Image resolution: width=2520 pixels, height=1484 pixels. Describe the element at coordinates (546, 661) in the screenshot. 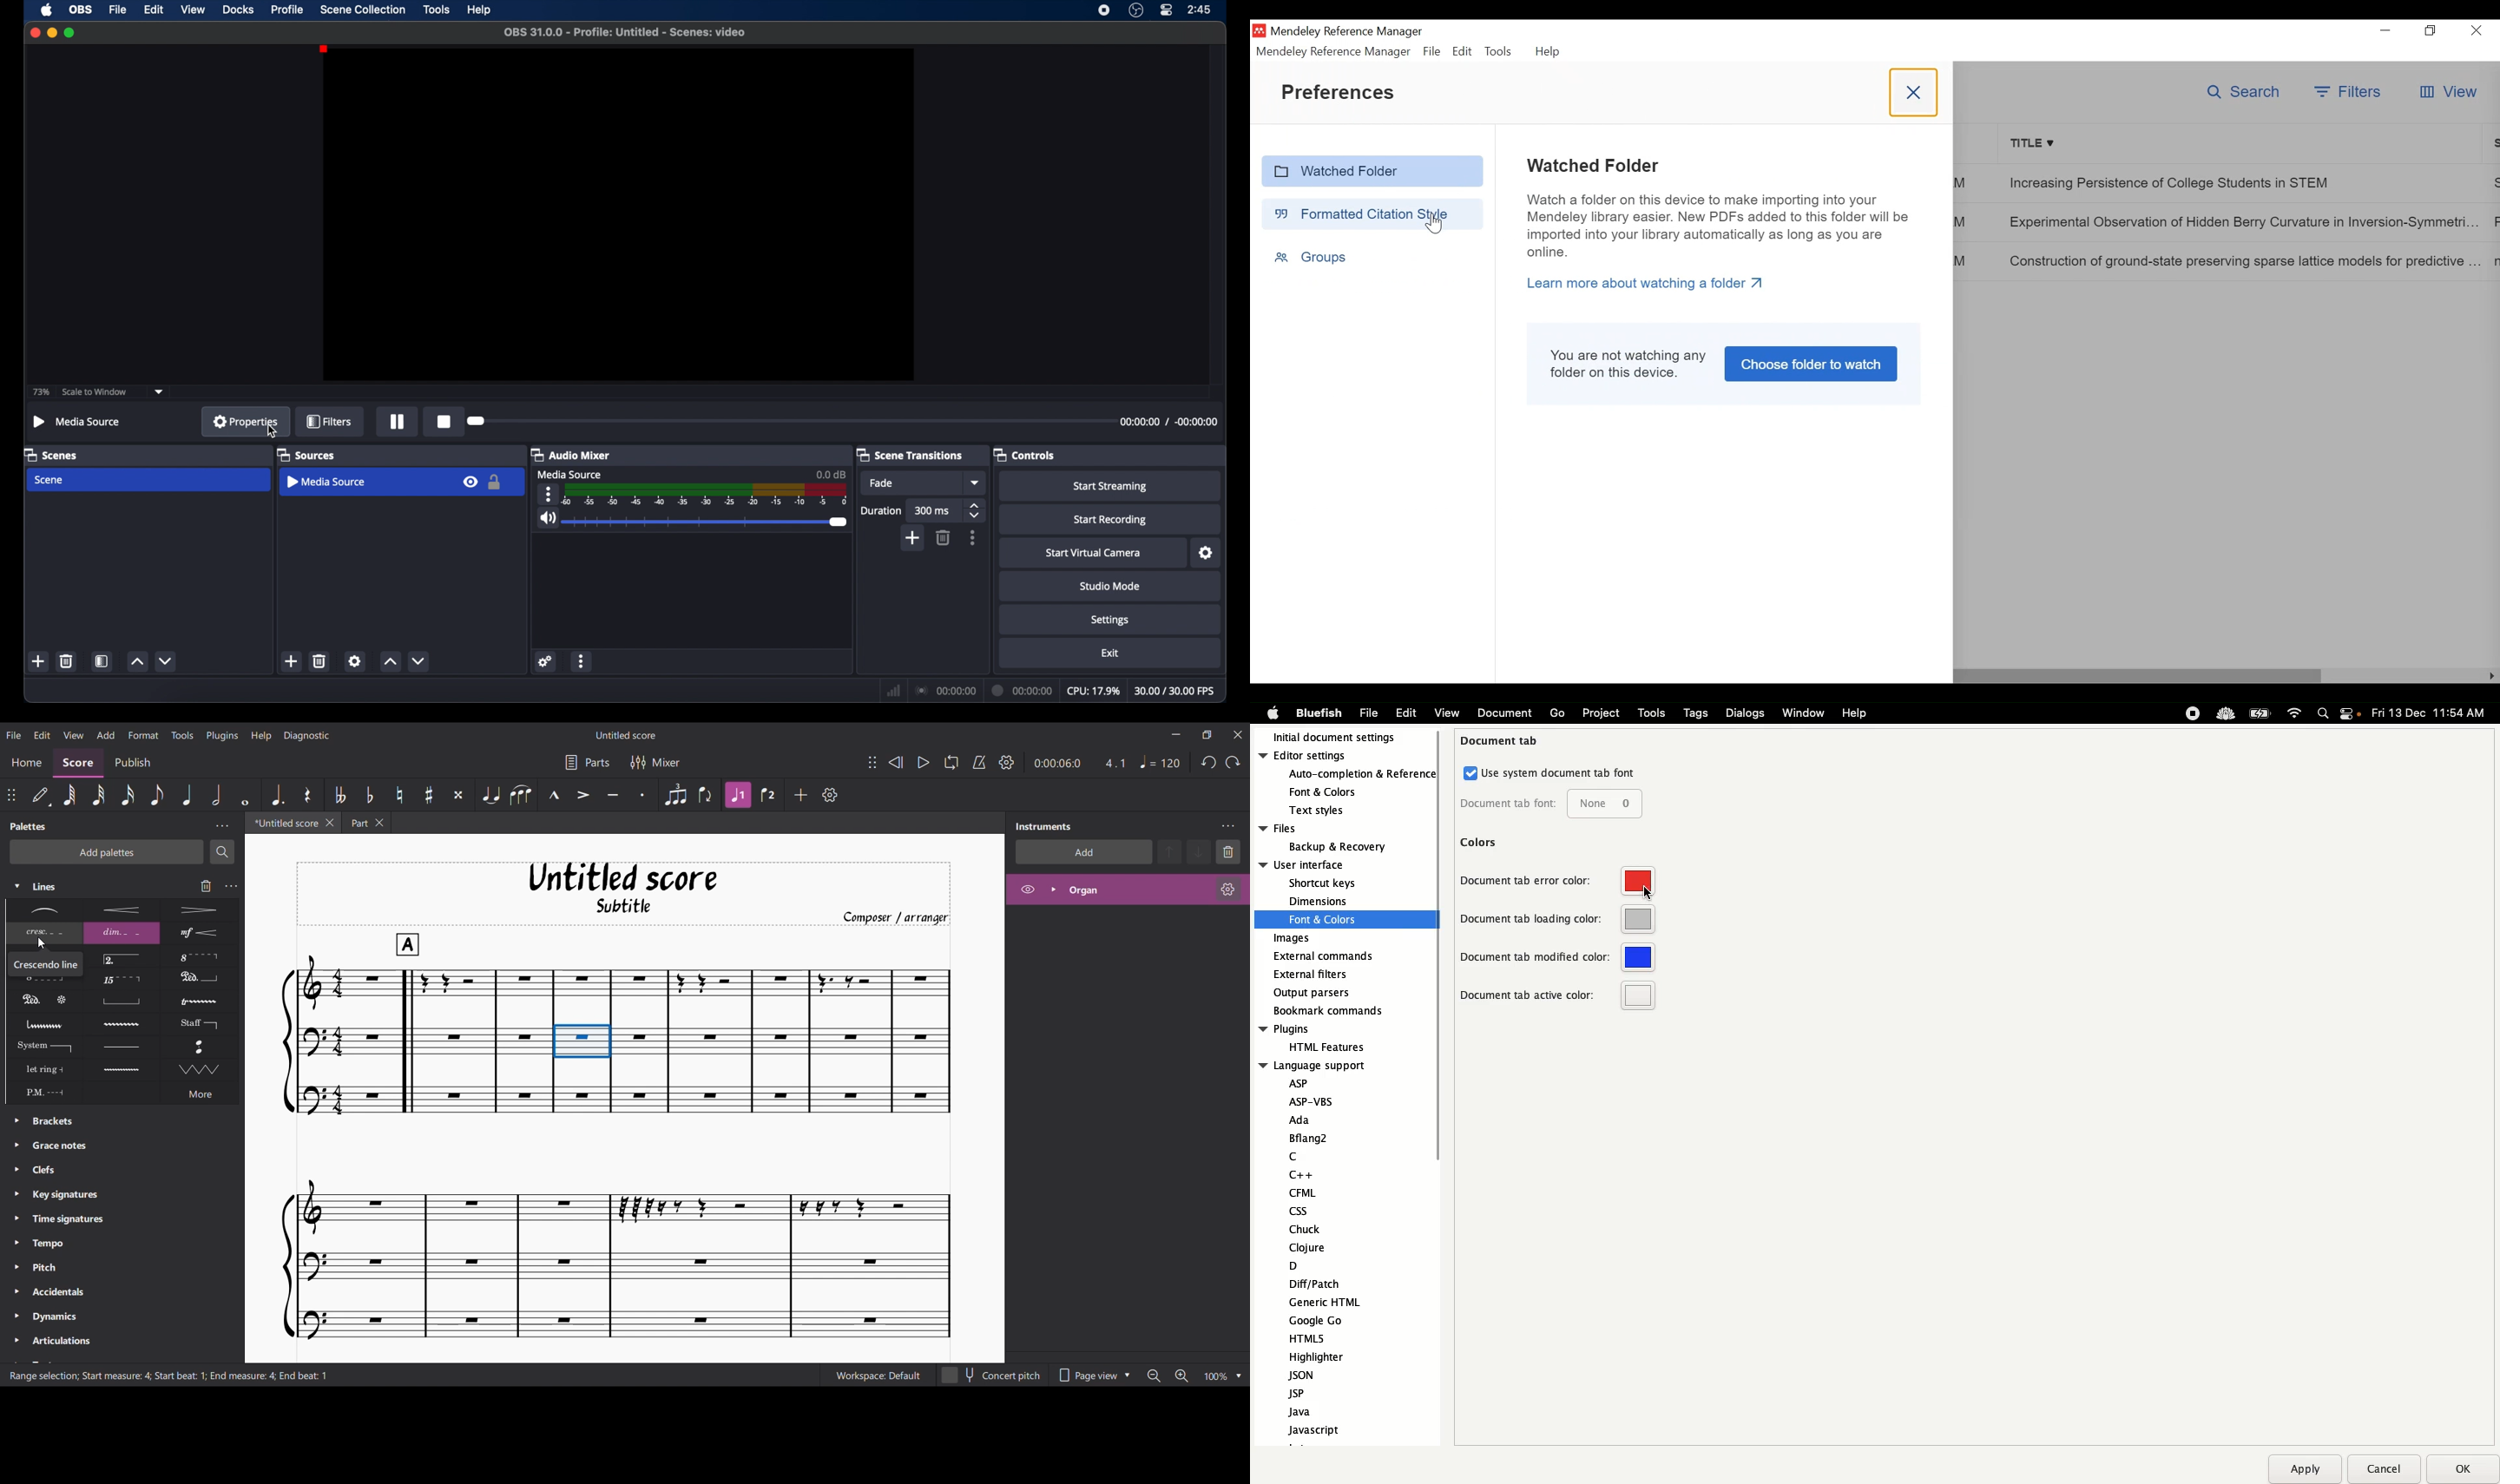

I see `settings` at that location.